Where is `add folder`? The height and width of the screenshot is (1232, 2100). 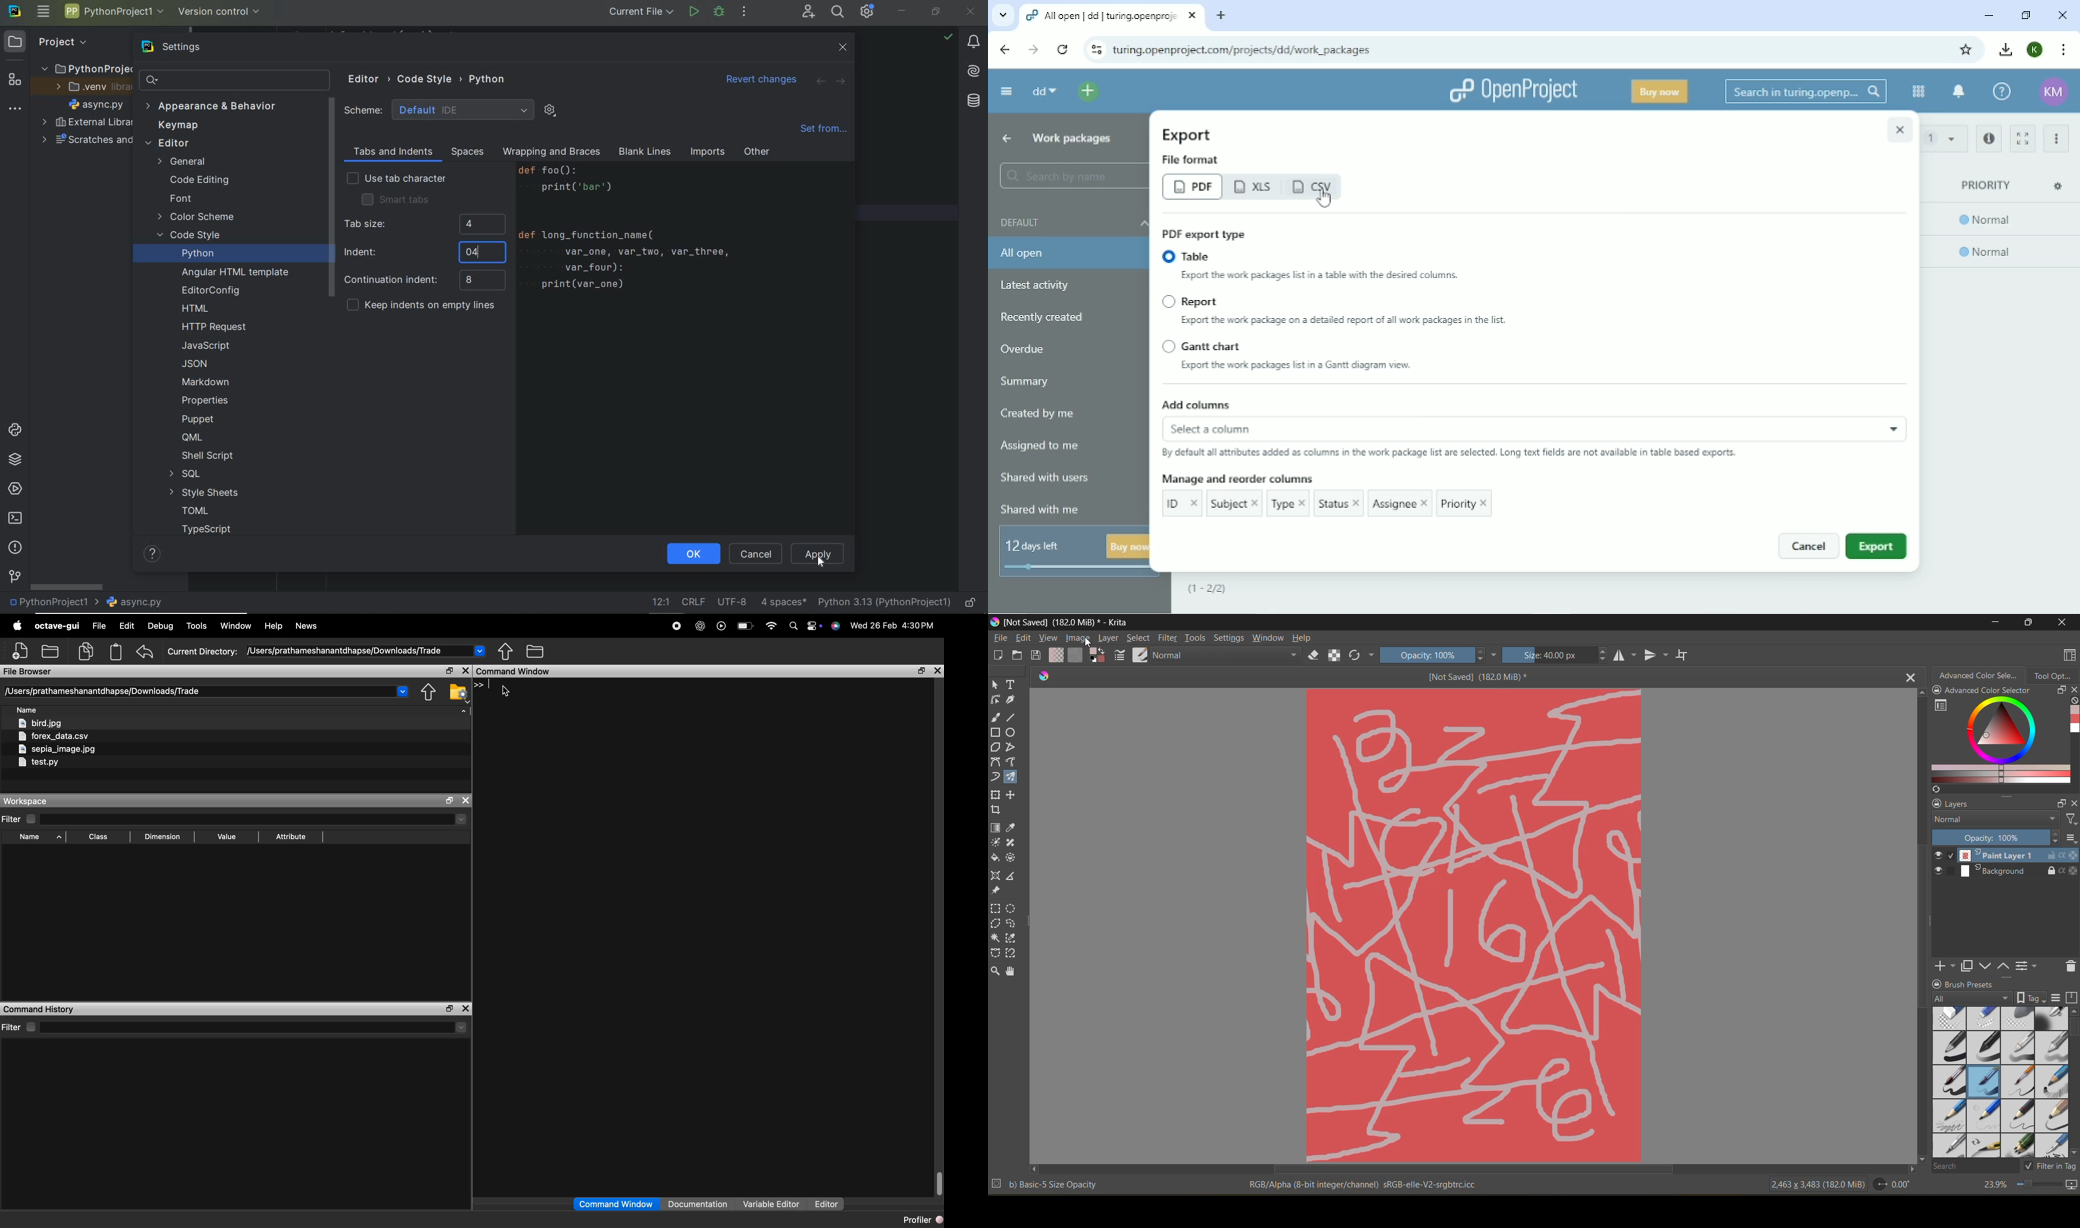 add folder is located at coordinates (50, 650).